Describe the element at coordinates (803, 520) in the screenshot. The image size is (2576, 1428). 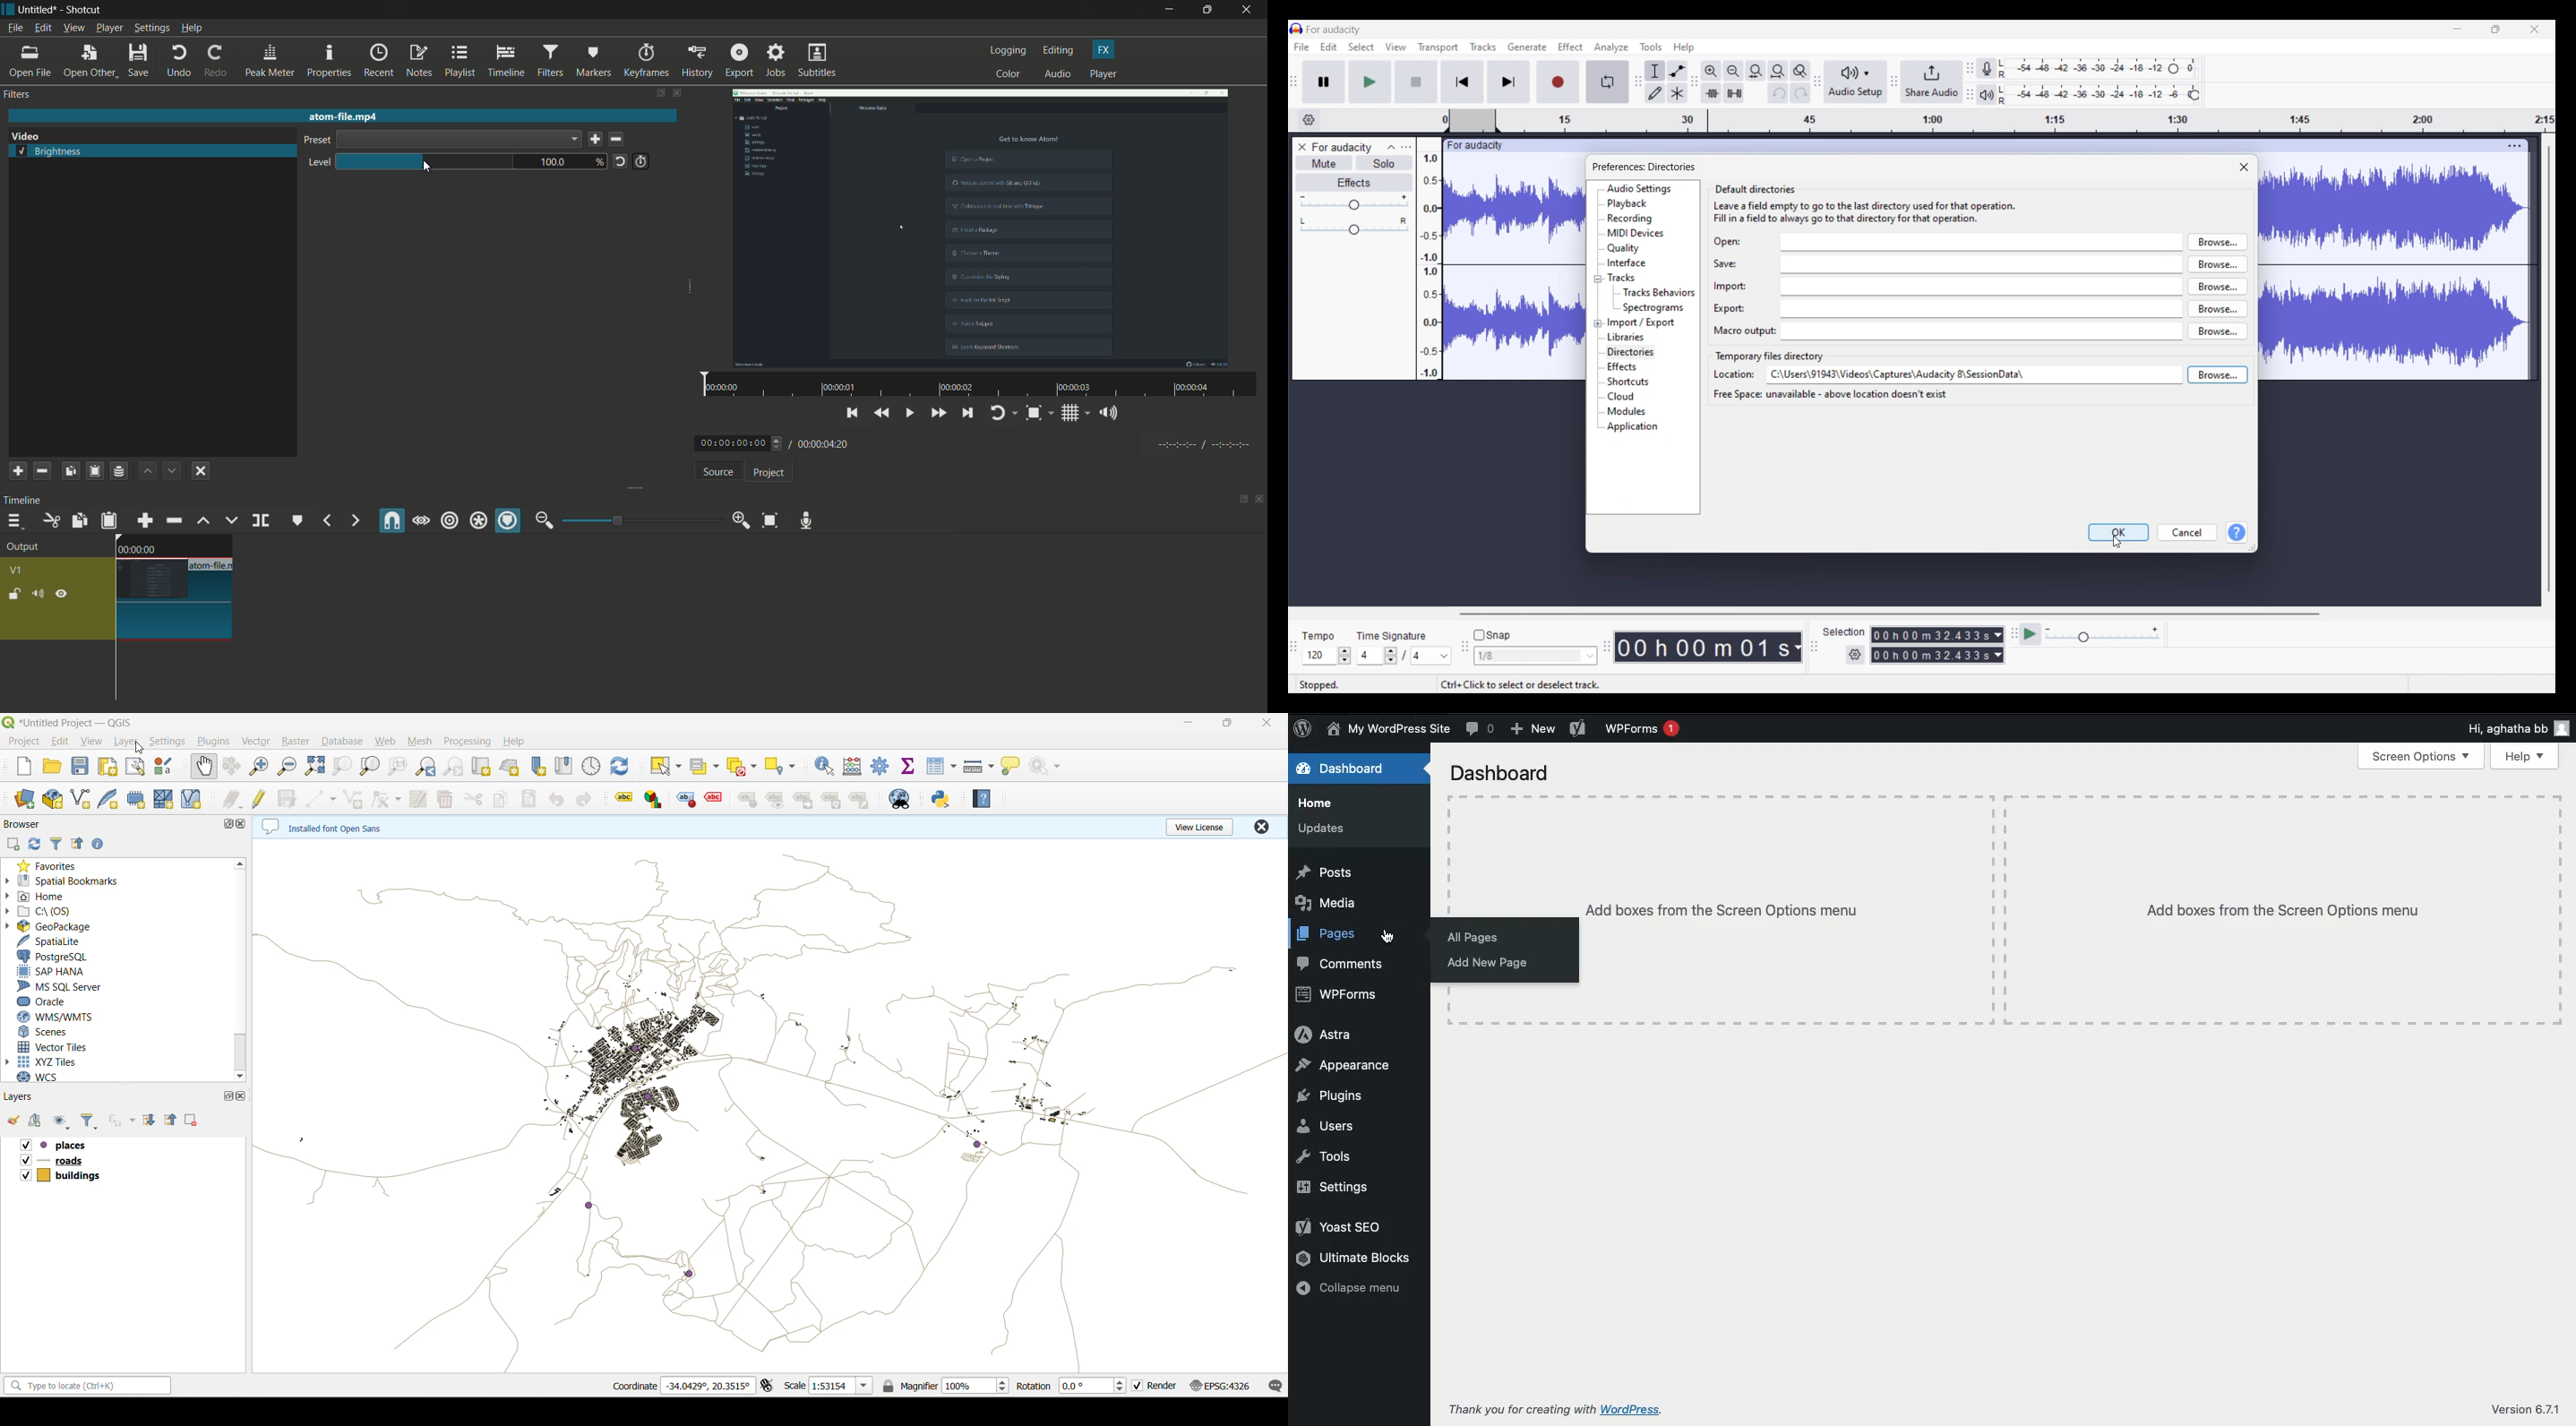
I see `record audio` at that location.